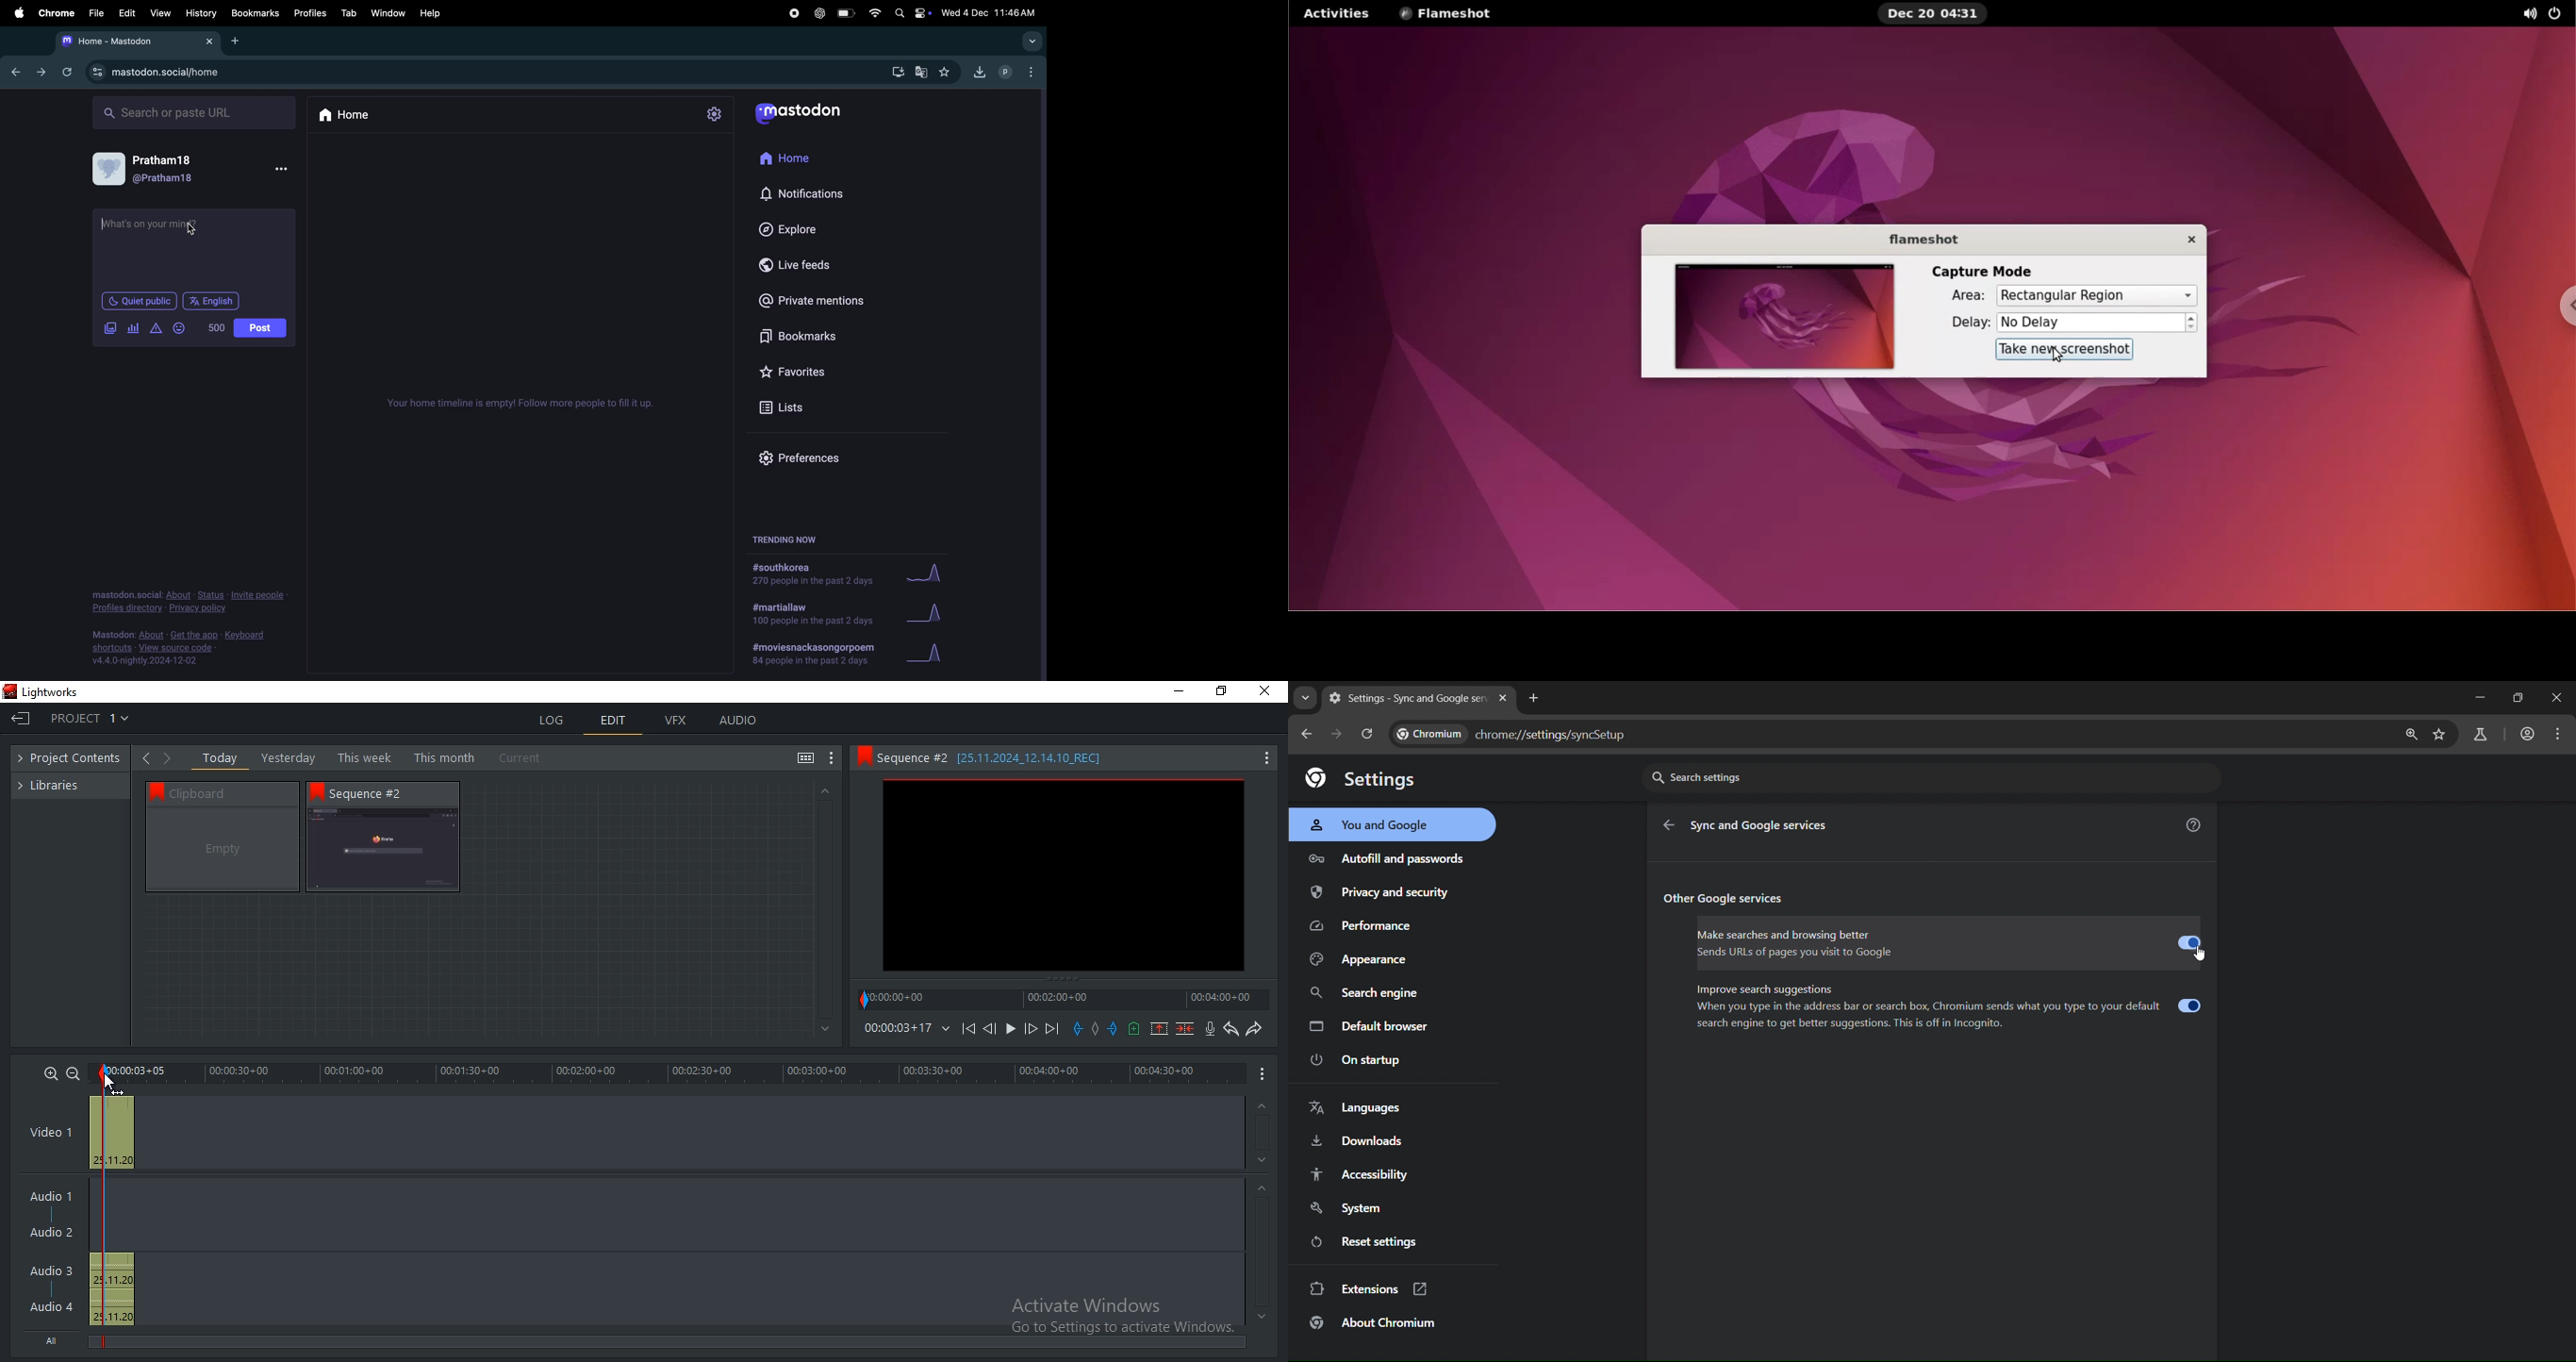 The height and width of the screenshot is (1372, 2576). I want to click on search engine, so click(1363, 995).